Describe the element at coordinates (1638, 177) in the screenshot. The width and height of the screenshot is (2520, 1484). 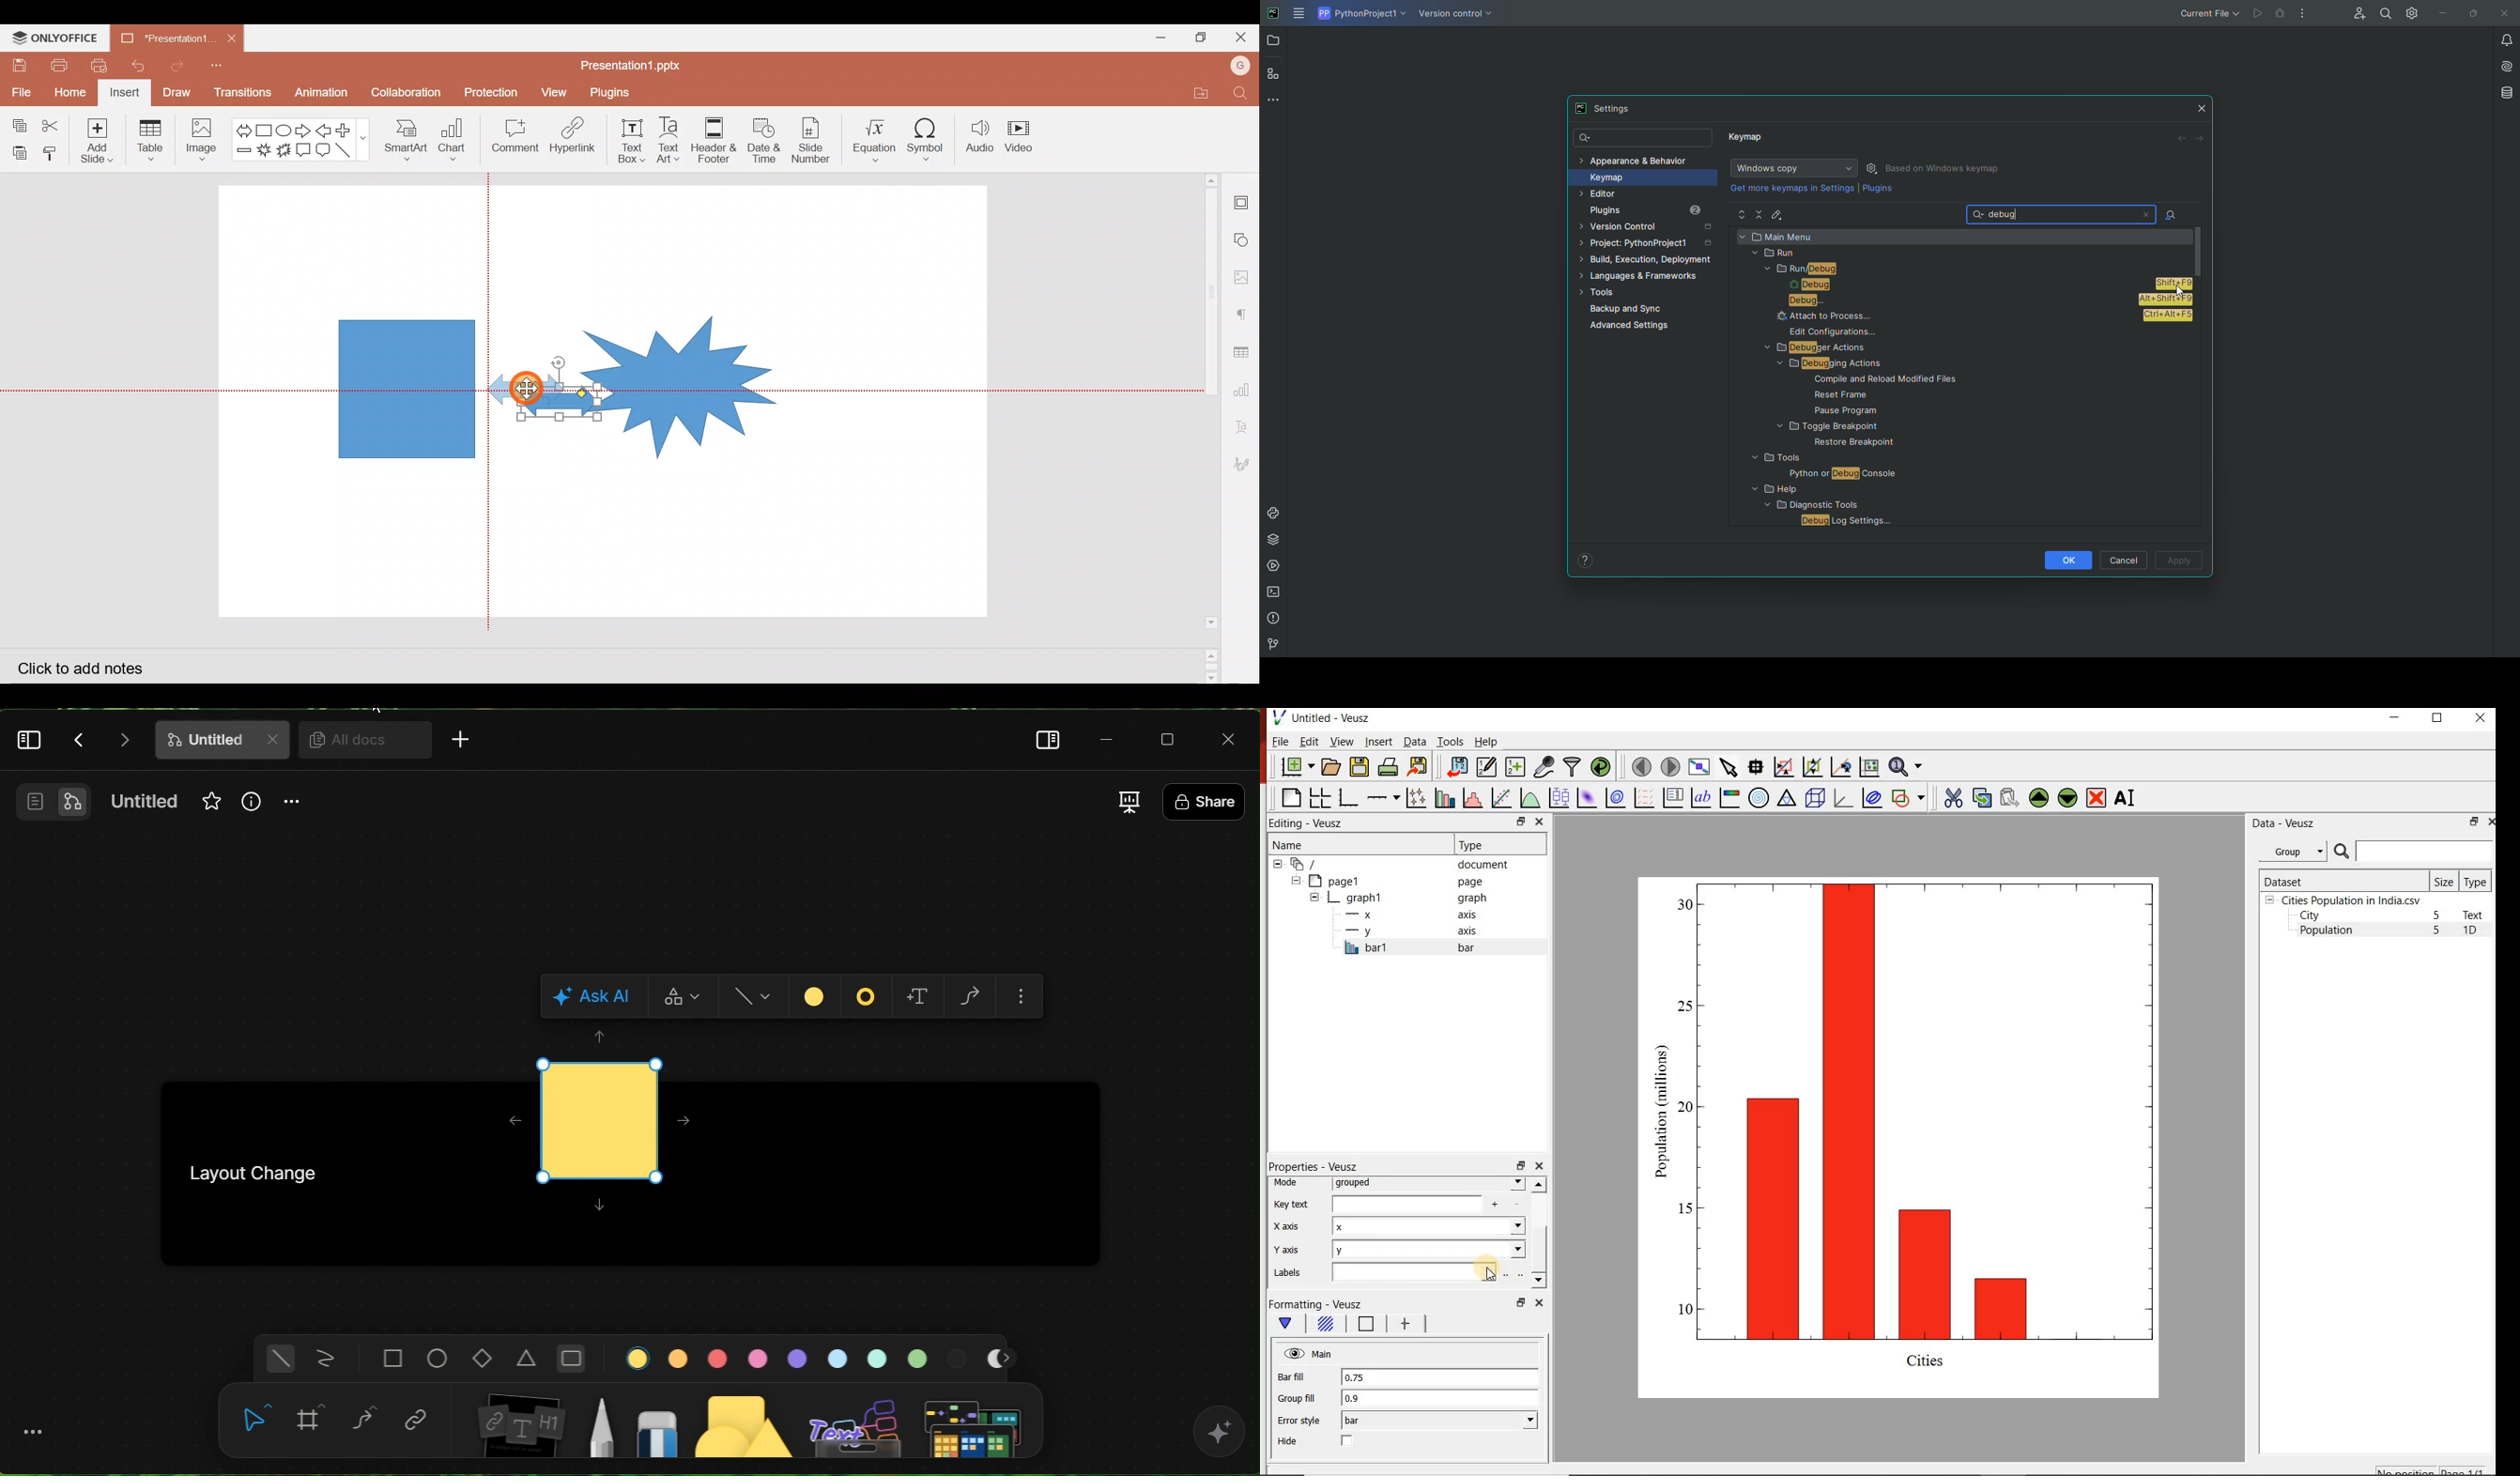
I see `Keymap` at that location.